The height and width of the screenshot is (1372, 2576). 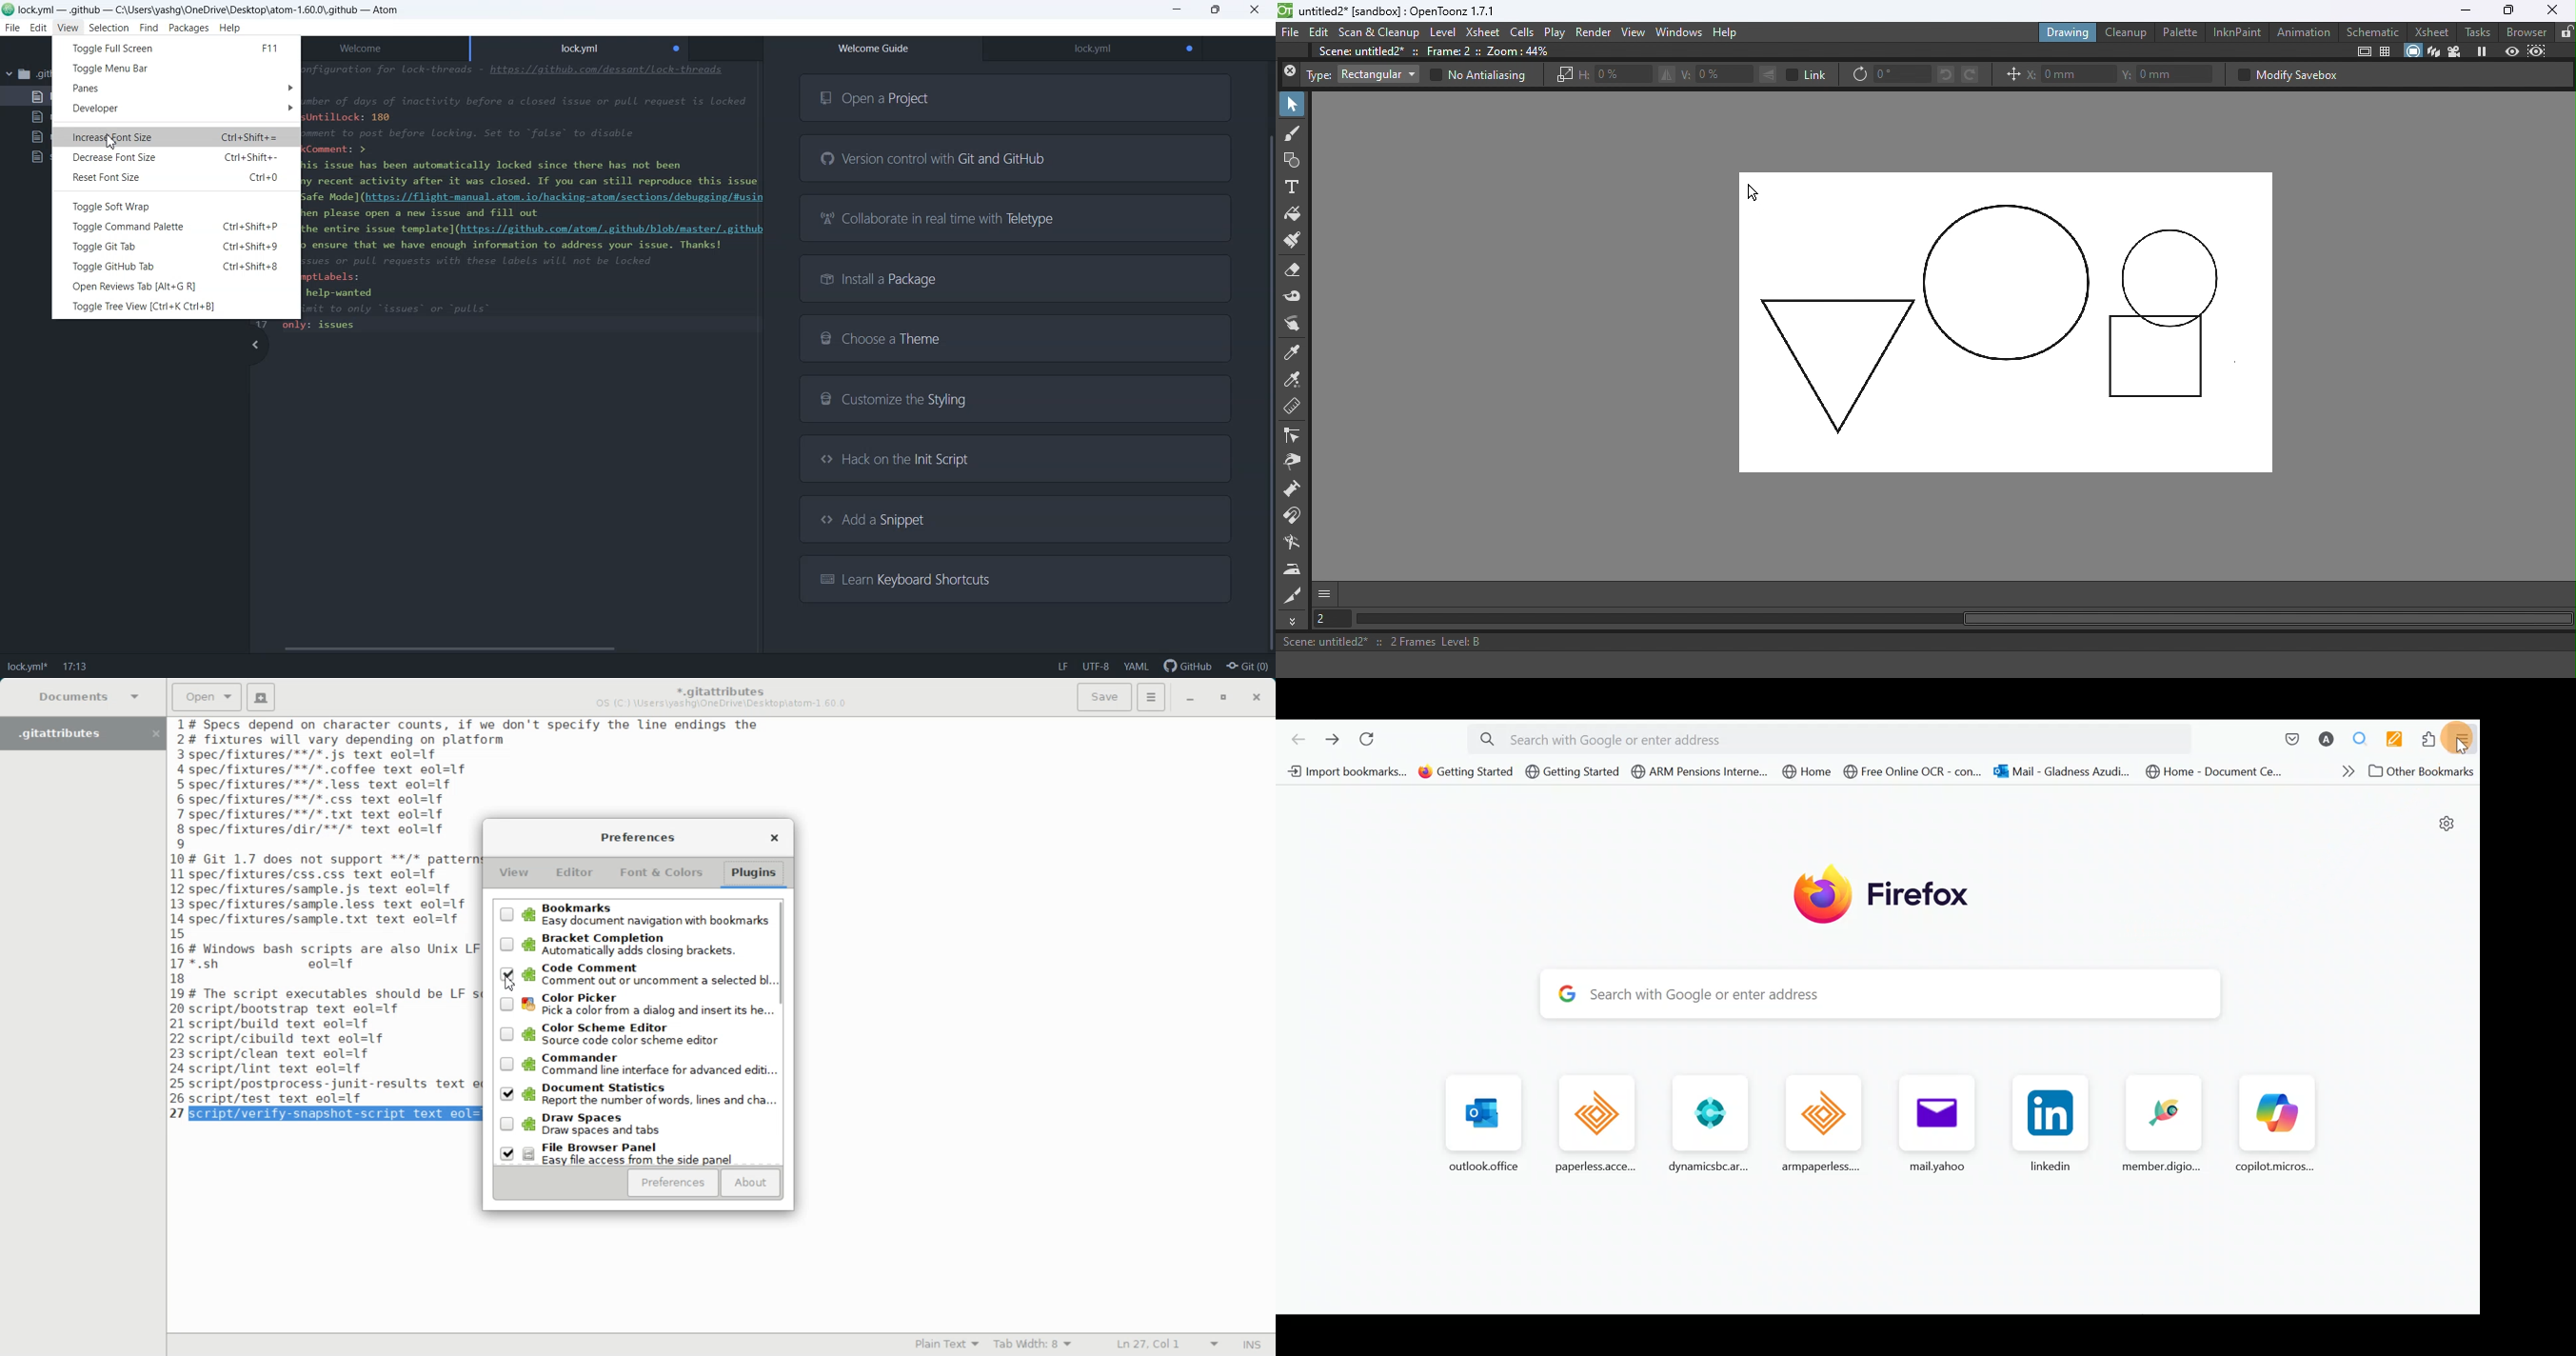 What do you see at coordinates (873, 49) in the screenshot?
I see `Welcome guide` at bounding box center [873, 49].